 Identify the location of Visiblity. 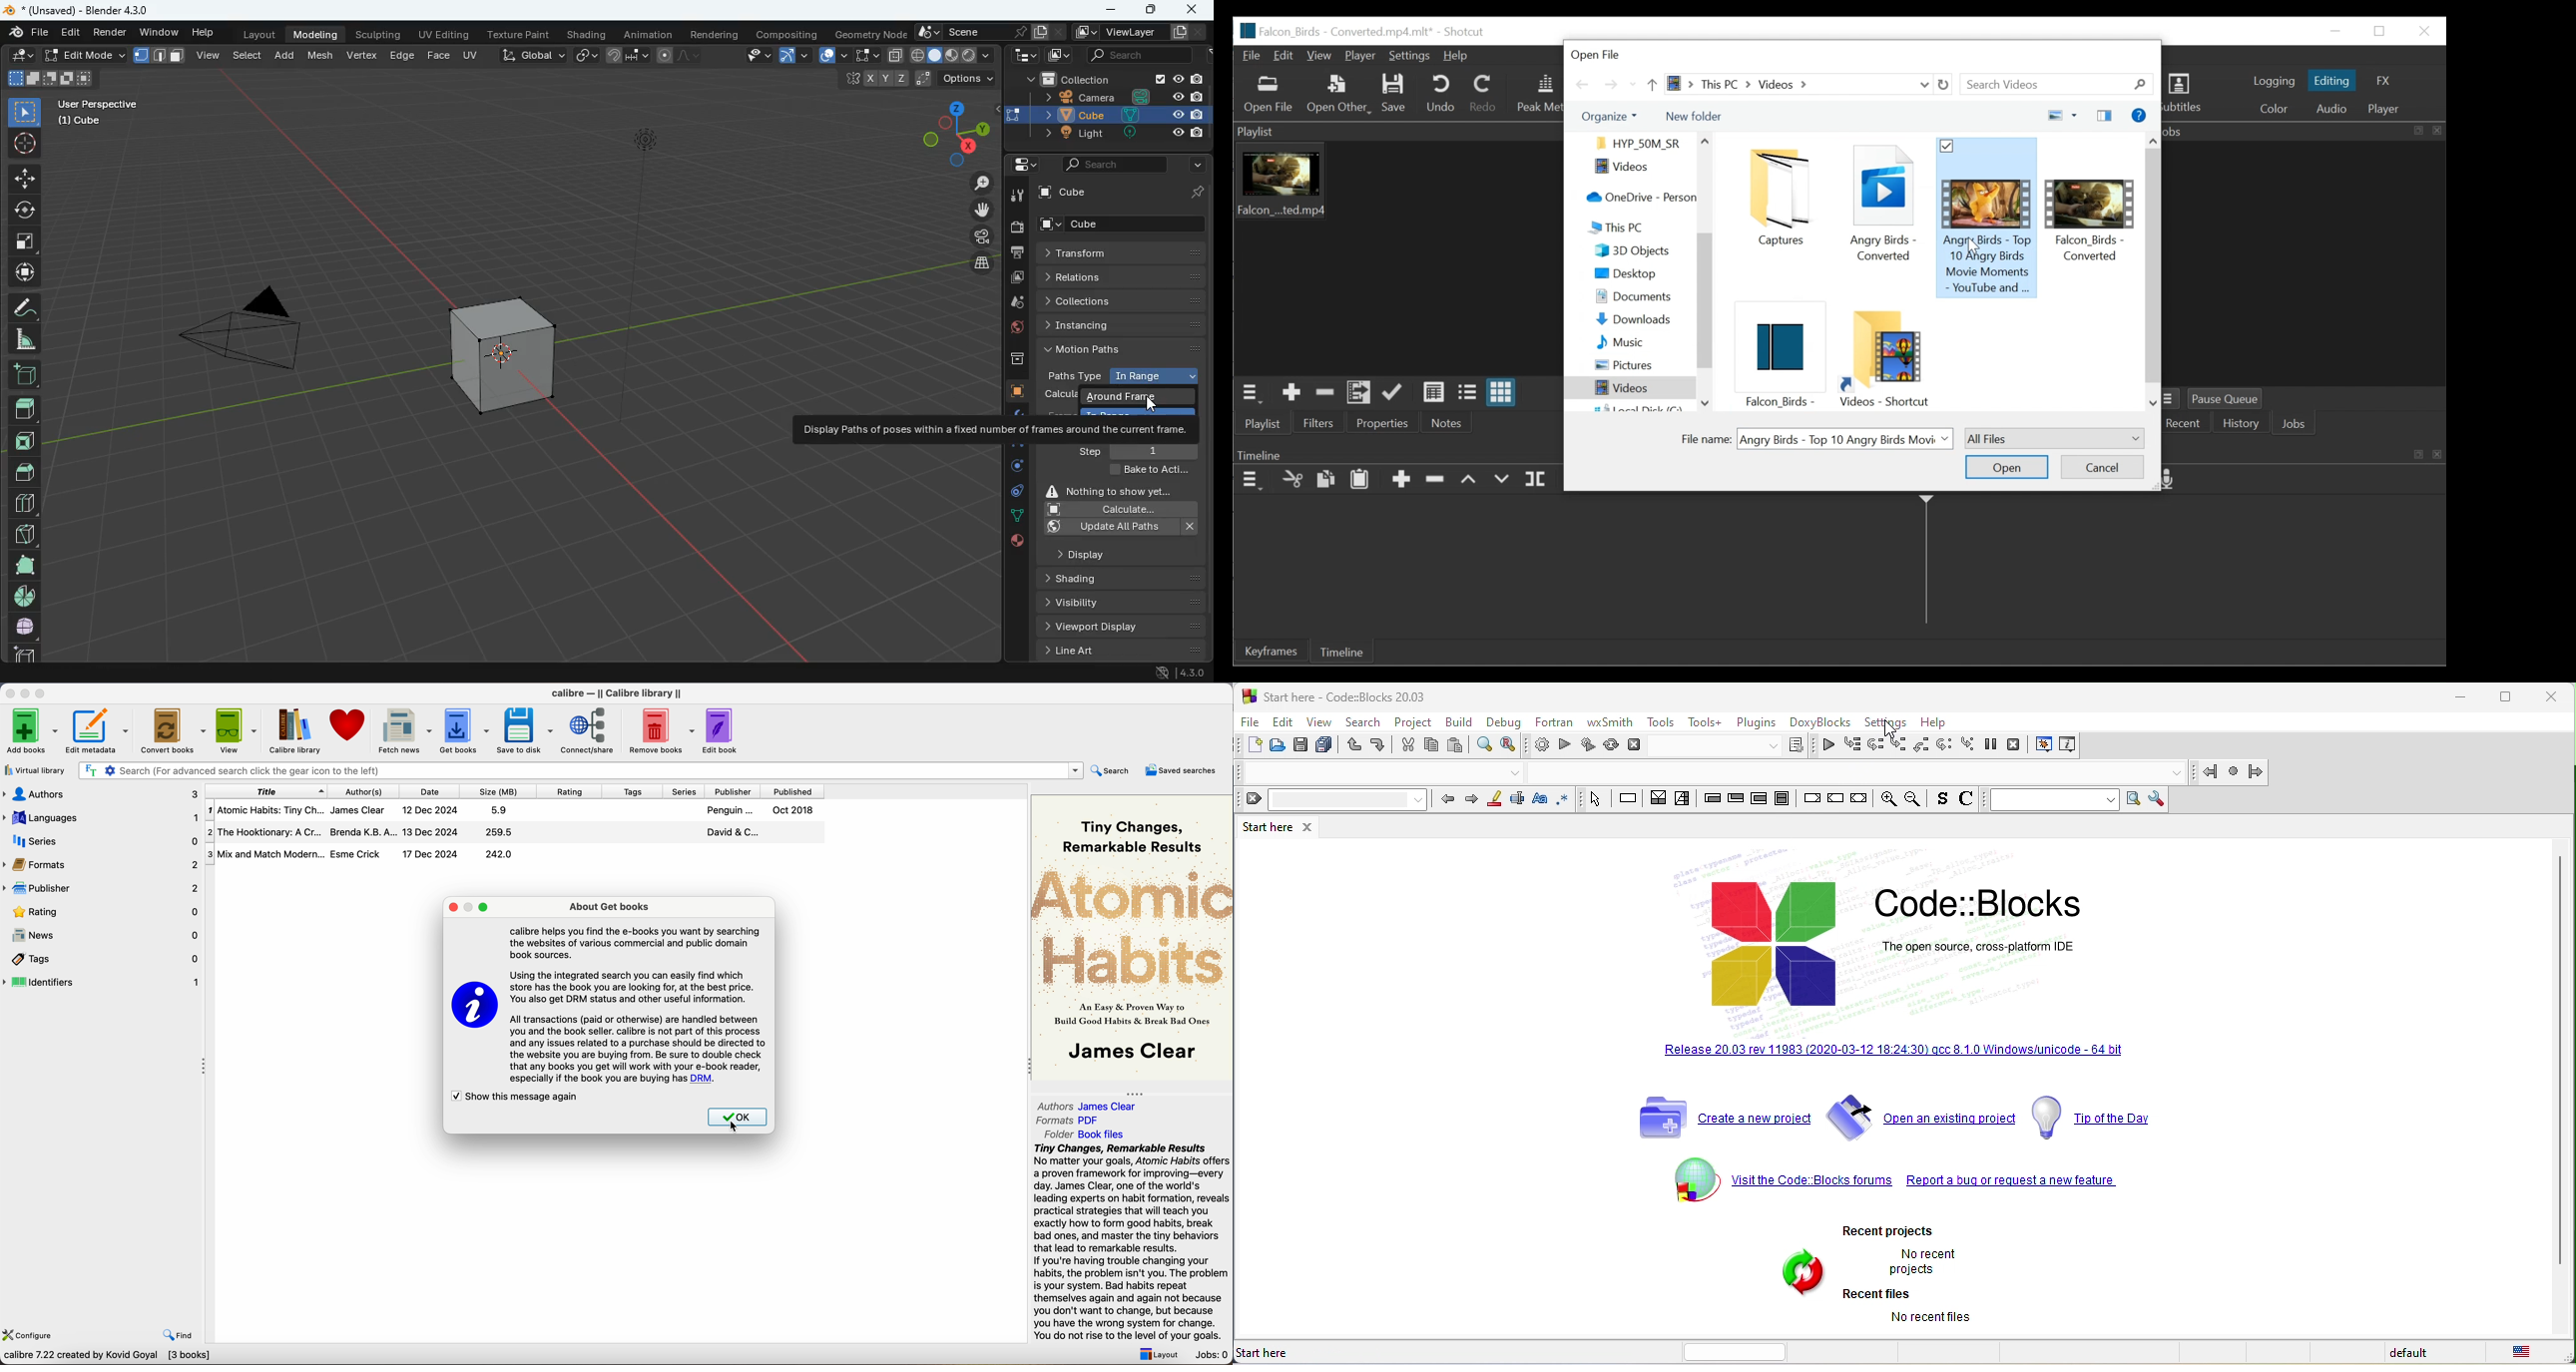
(1097, 601).